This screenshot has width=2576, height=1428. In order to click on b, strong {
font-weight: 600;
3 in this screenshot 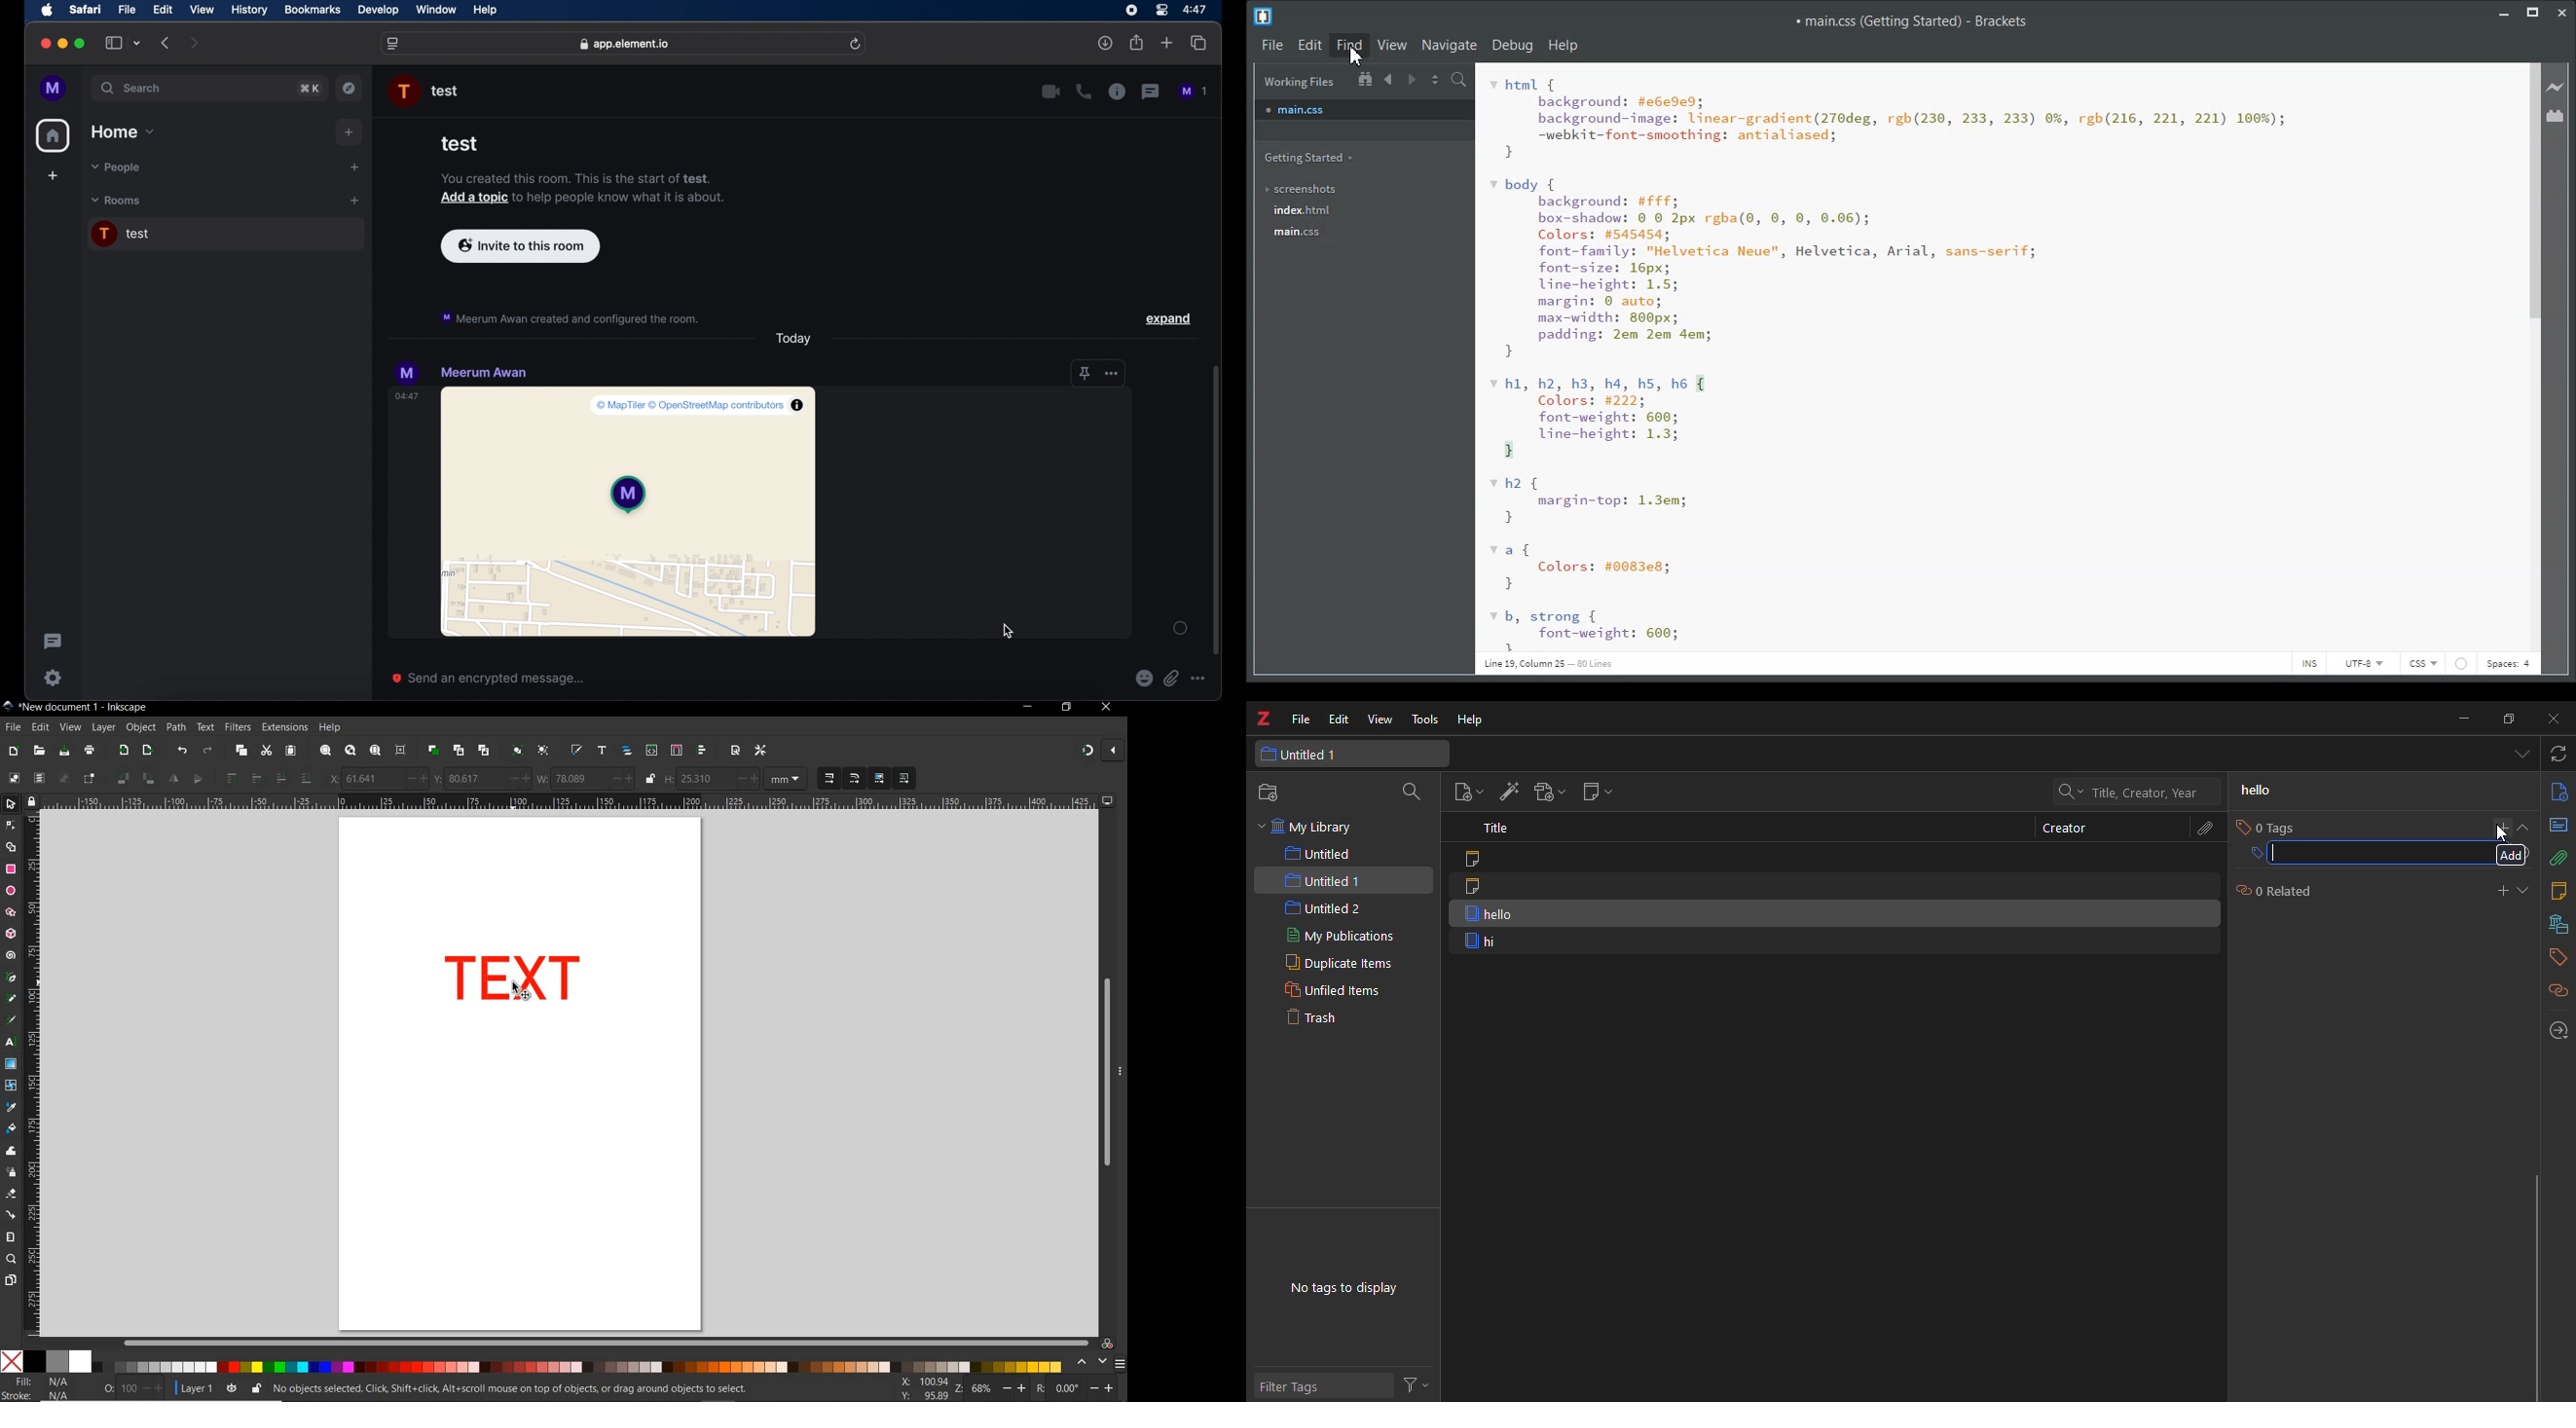, I will do `click(1586, 630)`.